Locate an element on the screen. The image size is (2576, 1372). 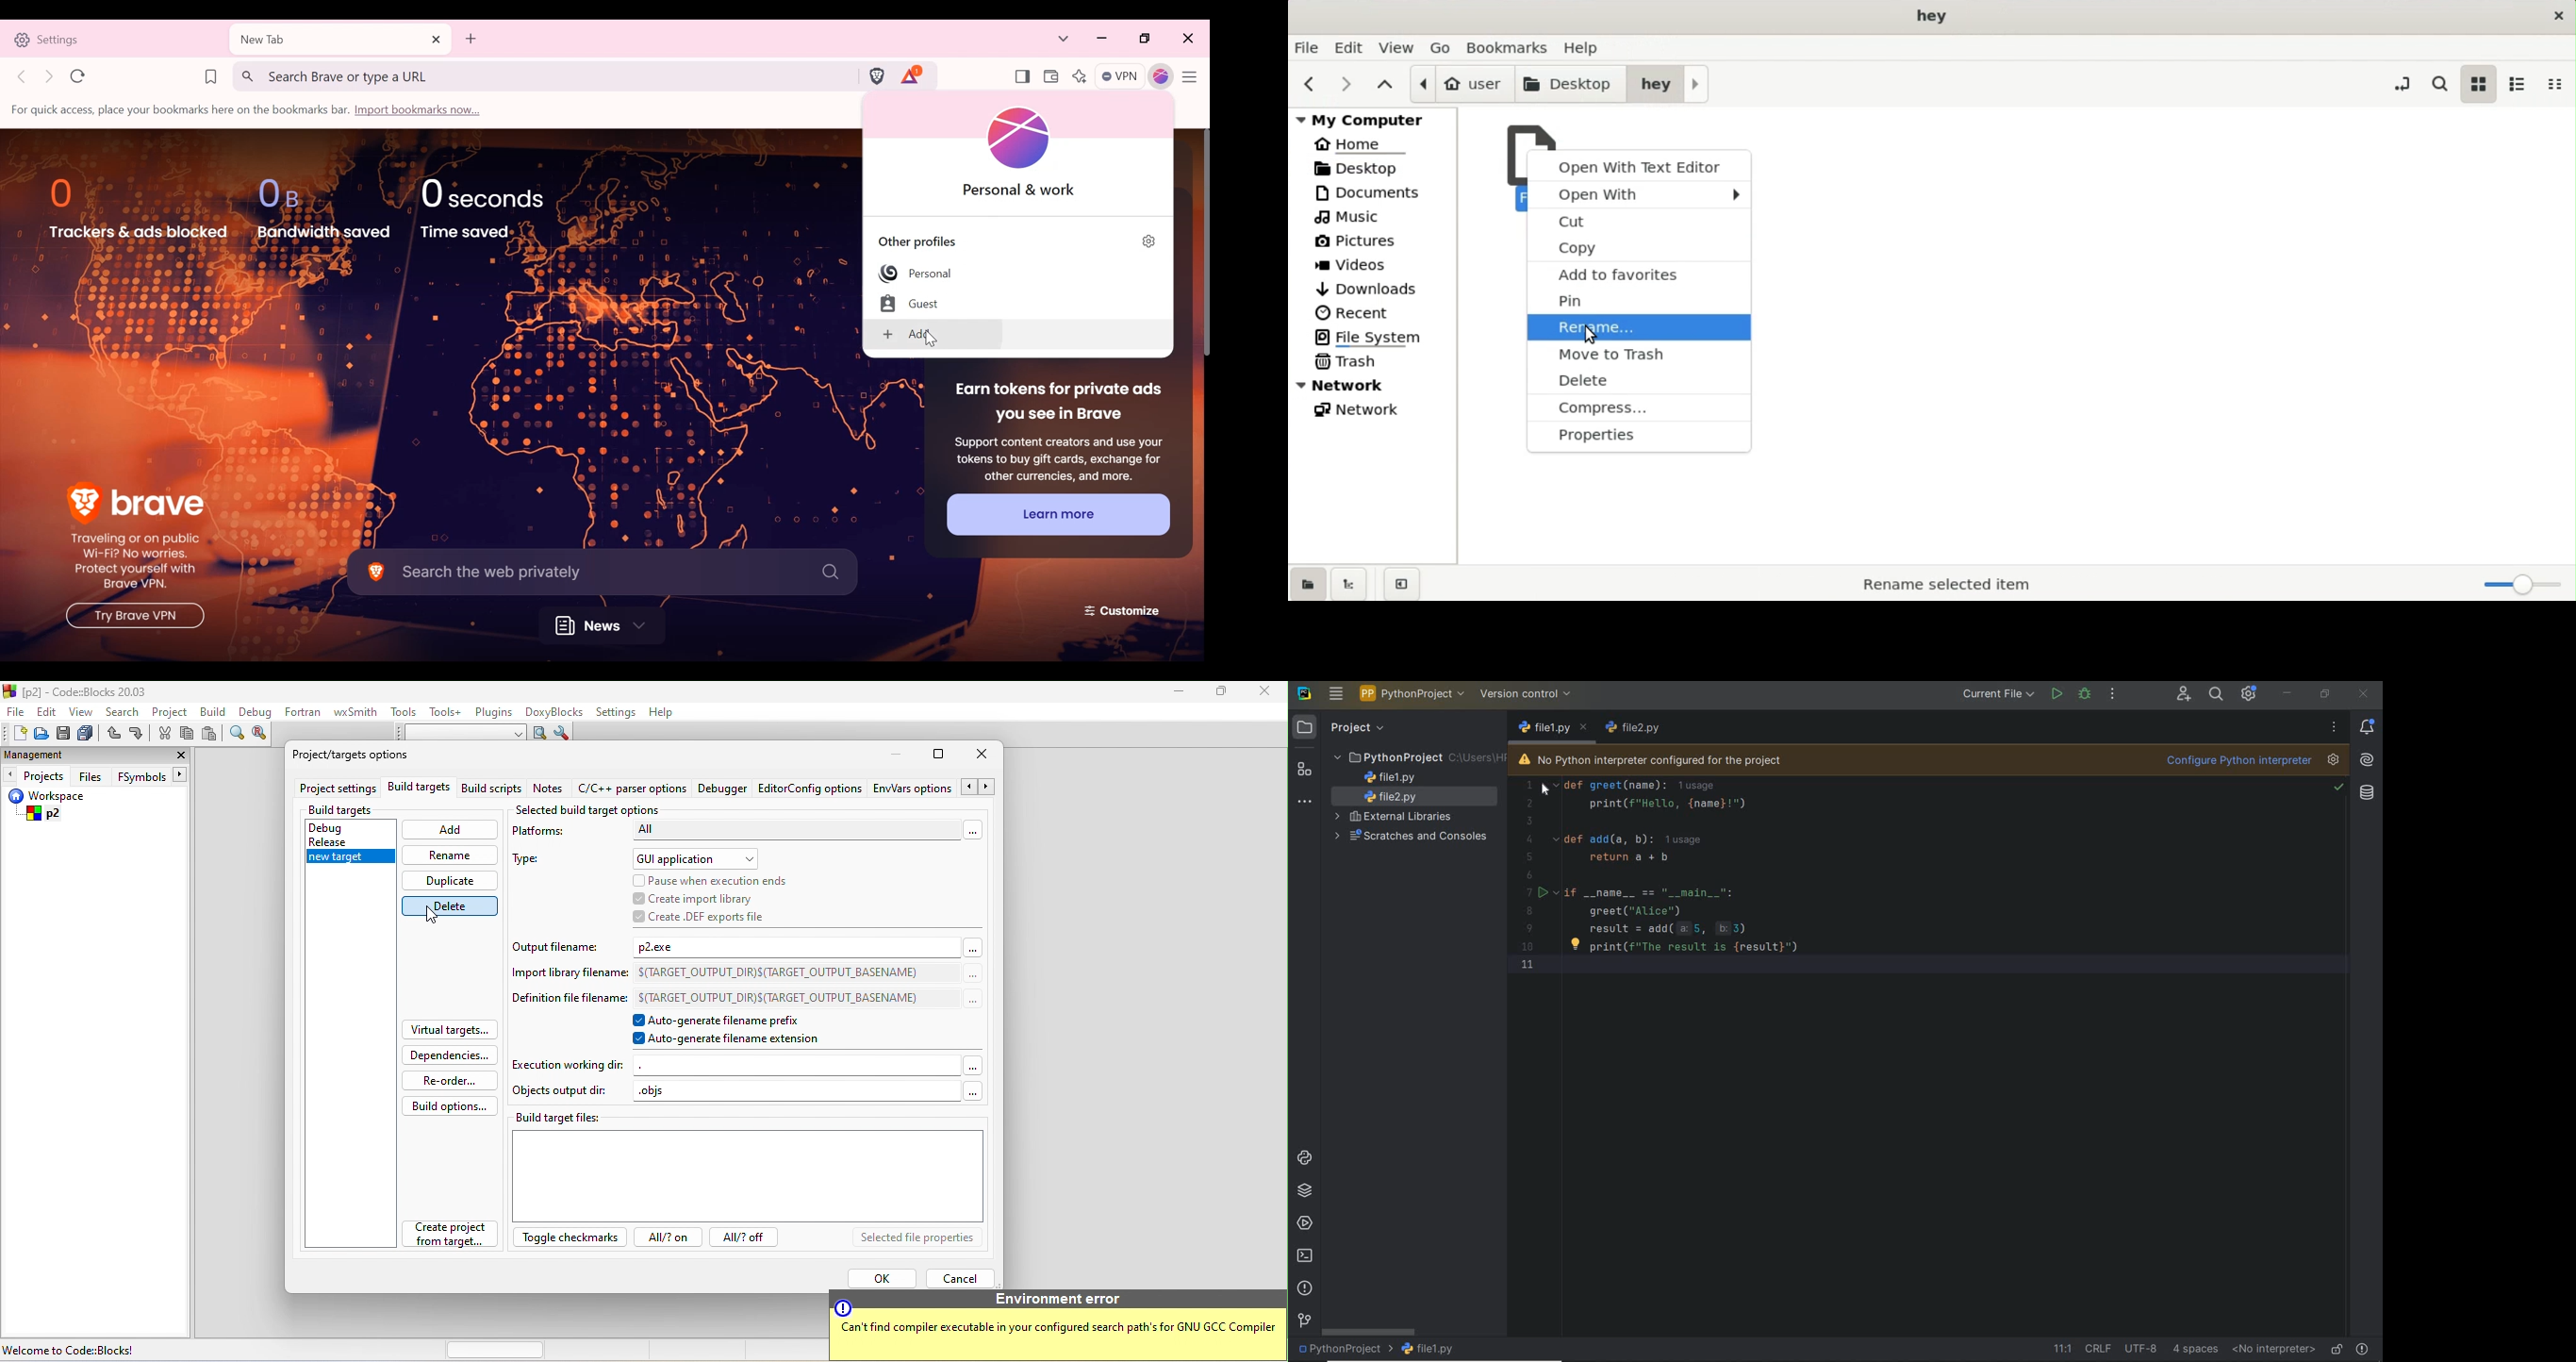
help is located at coordinates (1586, 45).